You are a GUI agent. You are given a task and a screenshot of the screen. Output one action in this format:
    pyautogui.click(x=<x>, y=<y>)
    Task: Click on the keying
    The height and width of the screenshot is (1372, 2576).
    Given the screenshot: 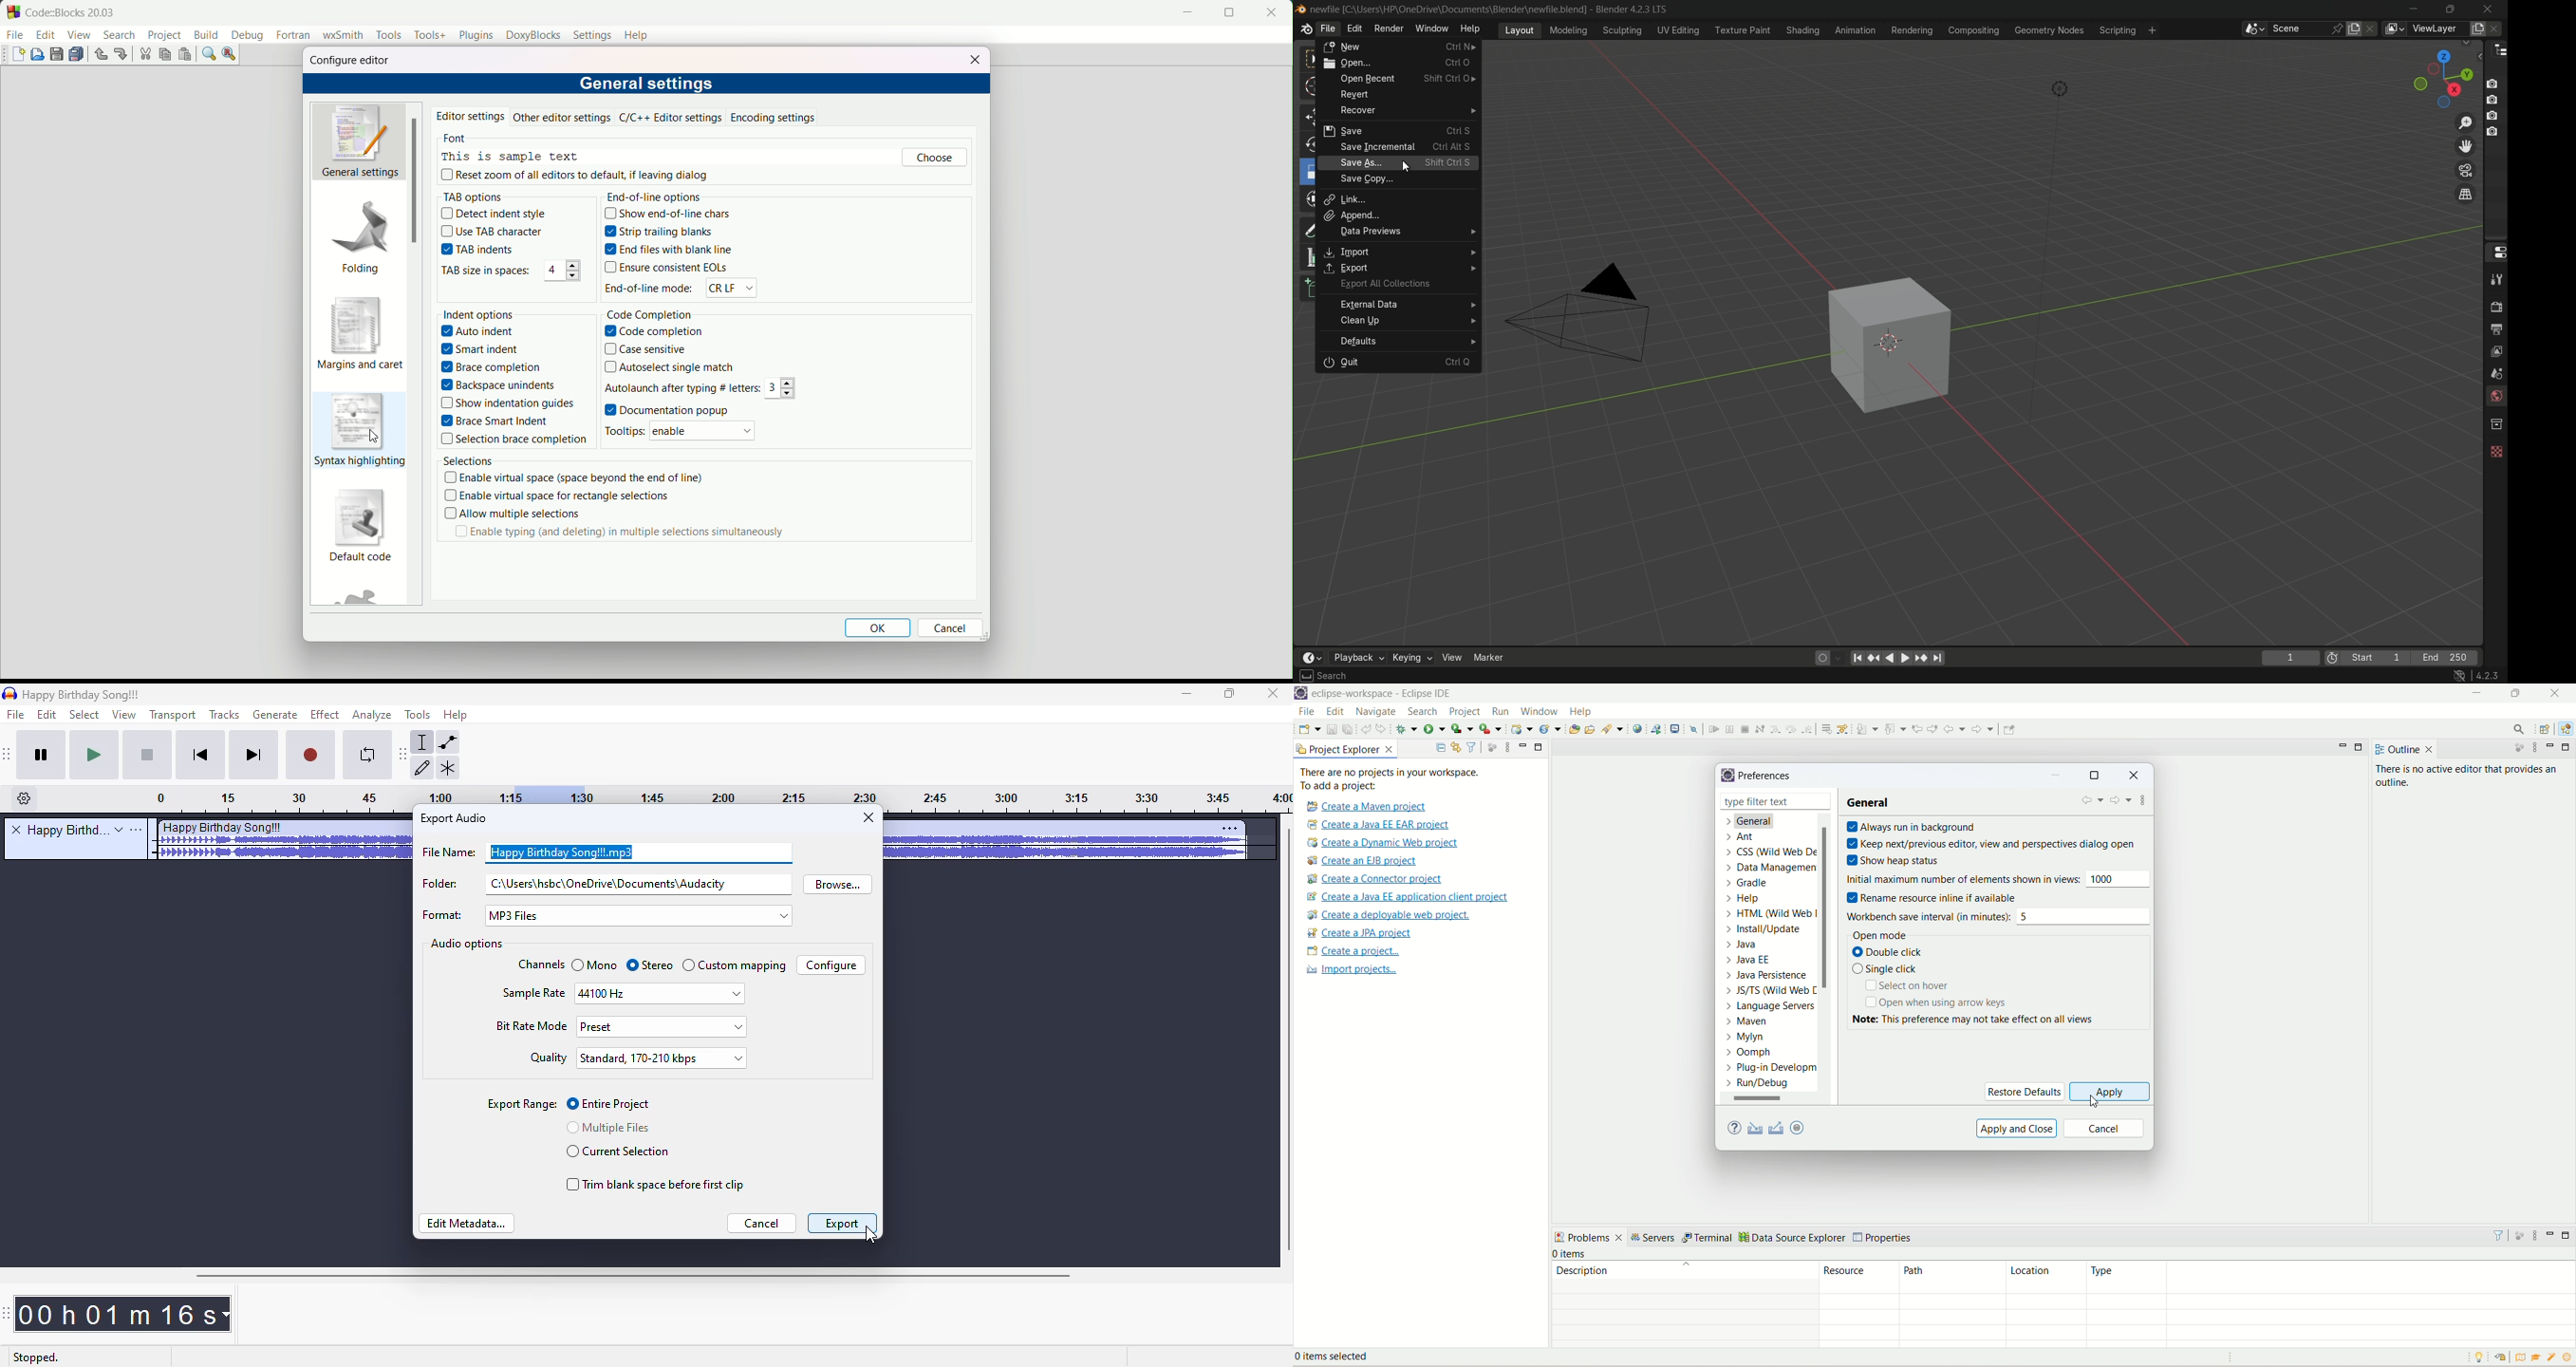 What is the action you would take?
    pyautogui.click(x=1411, y=659)
    